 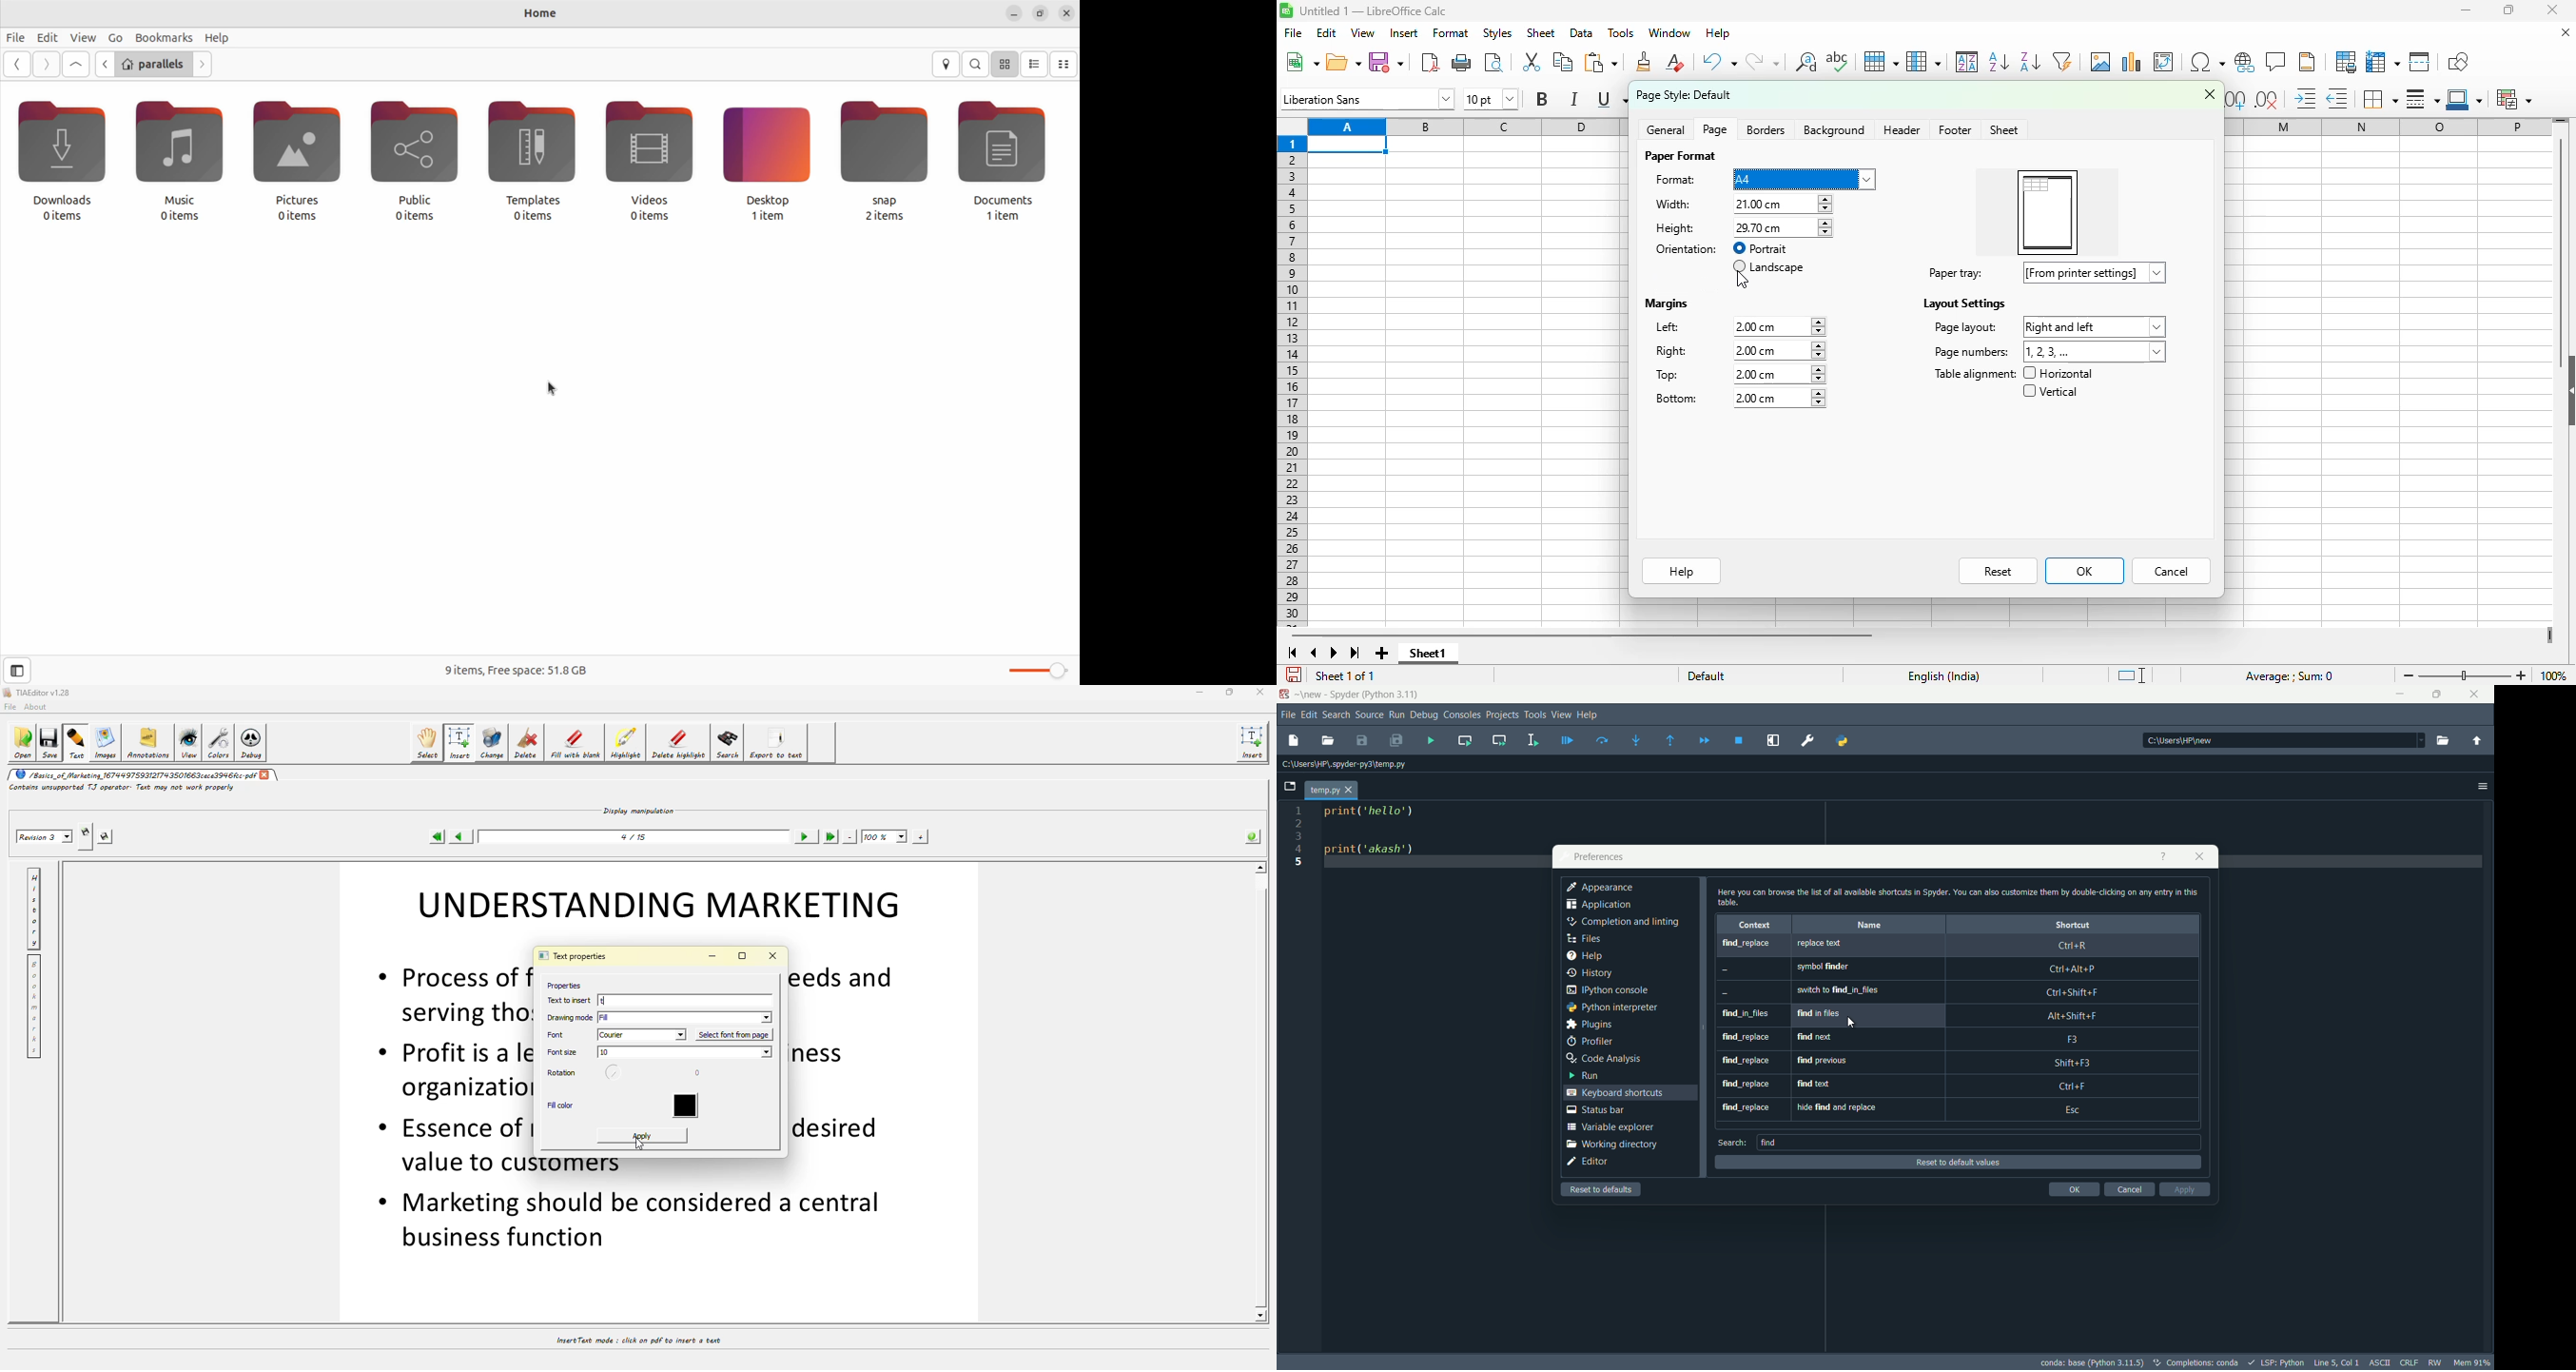 What do you see at coordinates (1581, 636) in the screenshot?
I see `horizontal scroll bar` at bounding box center [1581, 636].